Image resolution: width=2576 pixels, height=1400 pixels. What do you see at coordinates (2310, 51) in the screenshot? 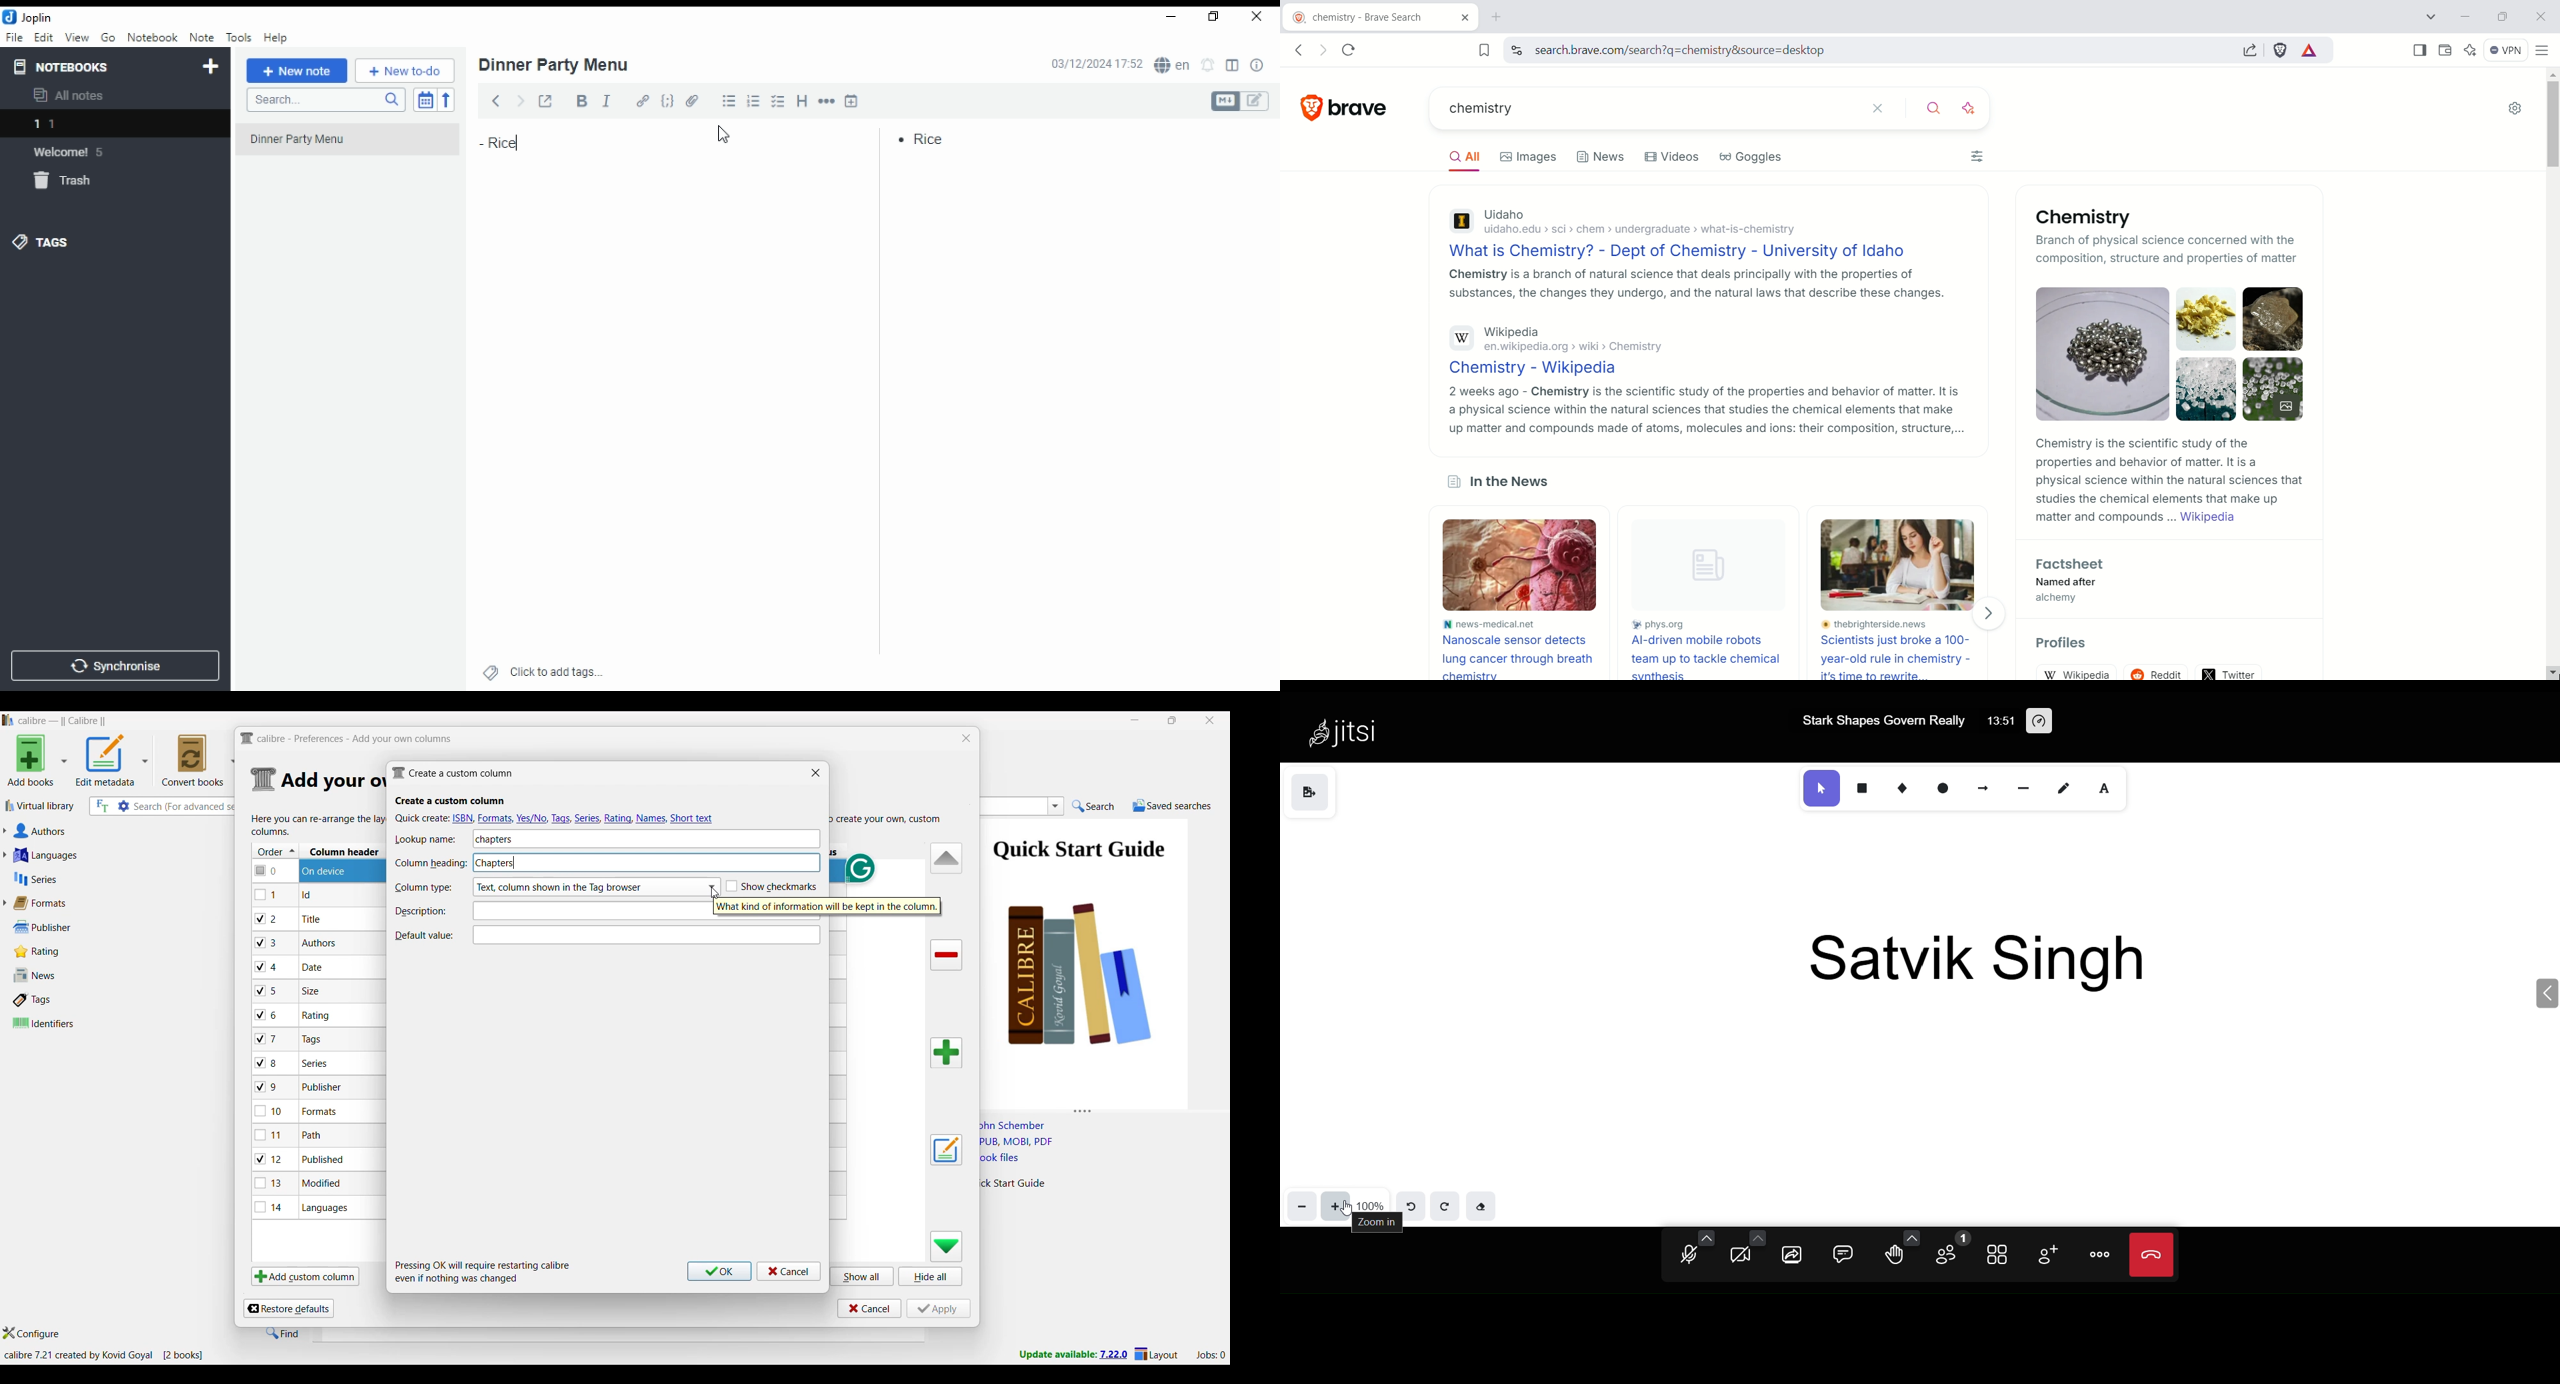
I see `brave rewards` at bounding box center [2310, 51].